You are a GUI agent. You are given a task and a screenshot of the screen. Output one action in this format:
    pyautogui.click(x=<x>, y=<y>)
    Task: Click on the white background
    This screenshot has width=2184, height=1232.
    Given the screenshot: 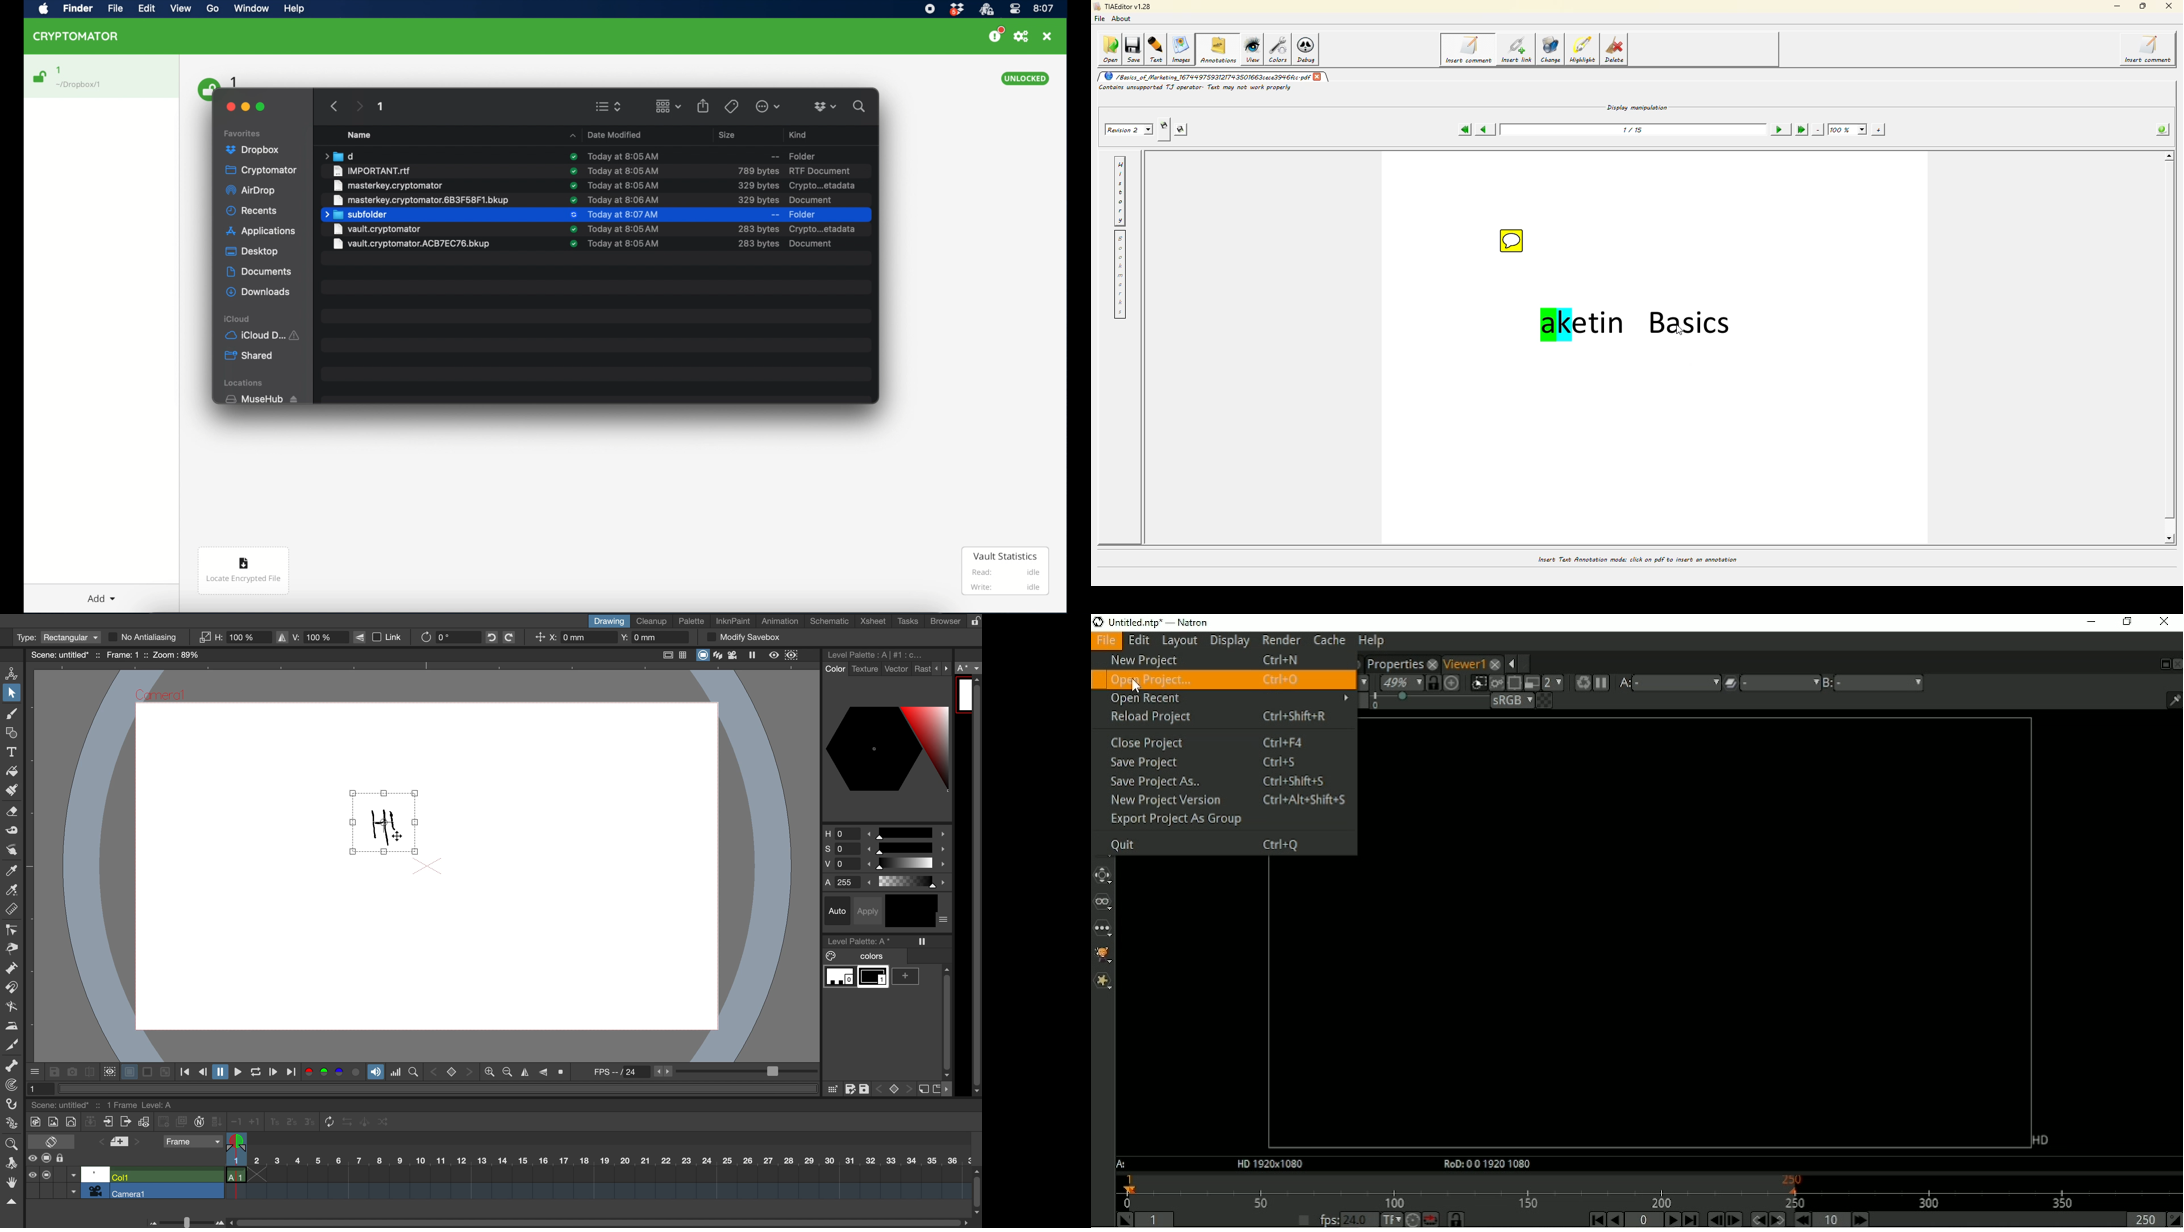 What is the action you would take?
    pyautogui.click(x=128, y=1070)
    